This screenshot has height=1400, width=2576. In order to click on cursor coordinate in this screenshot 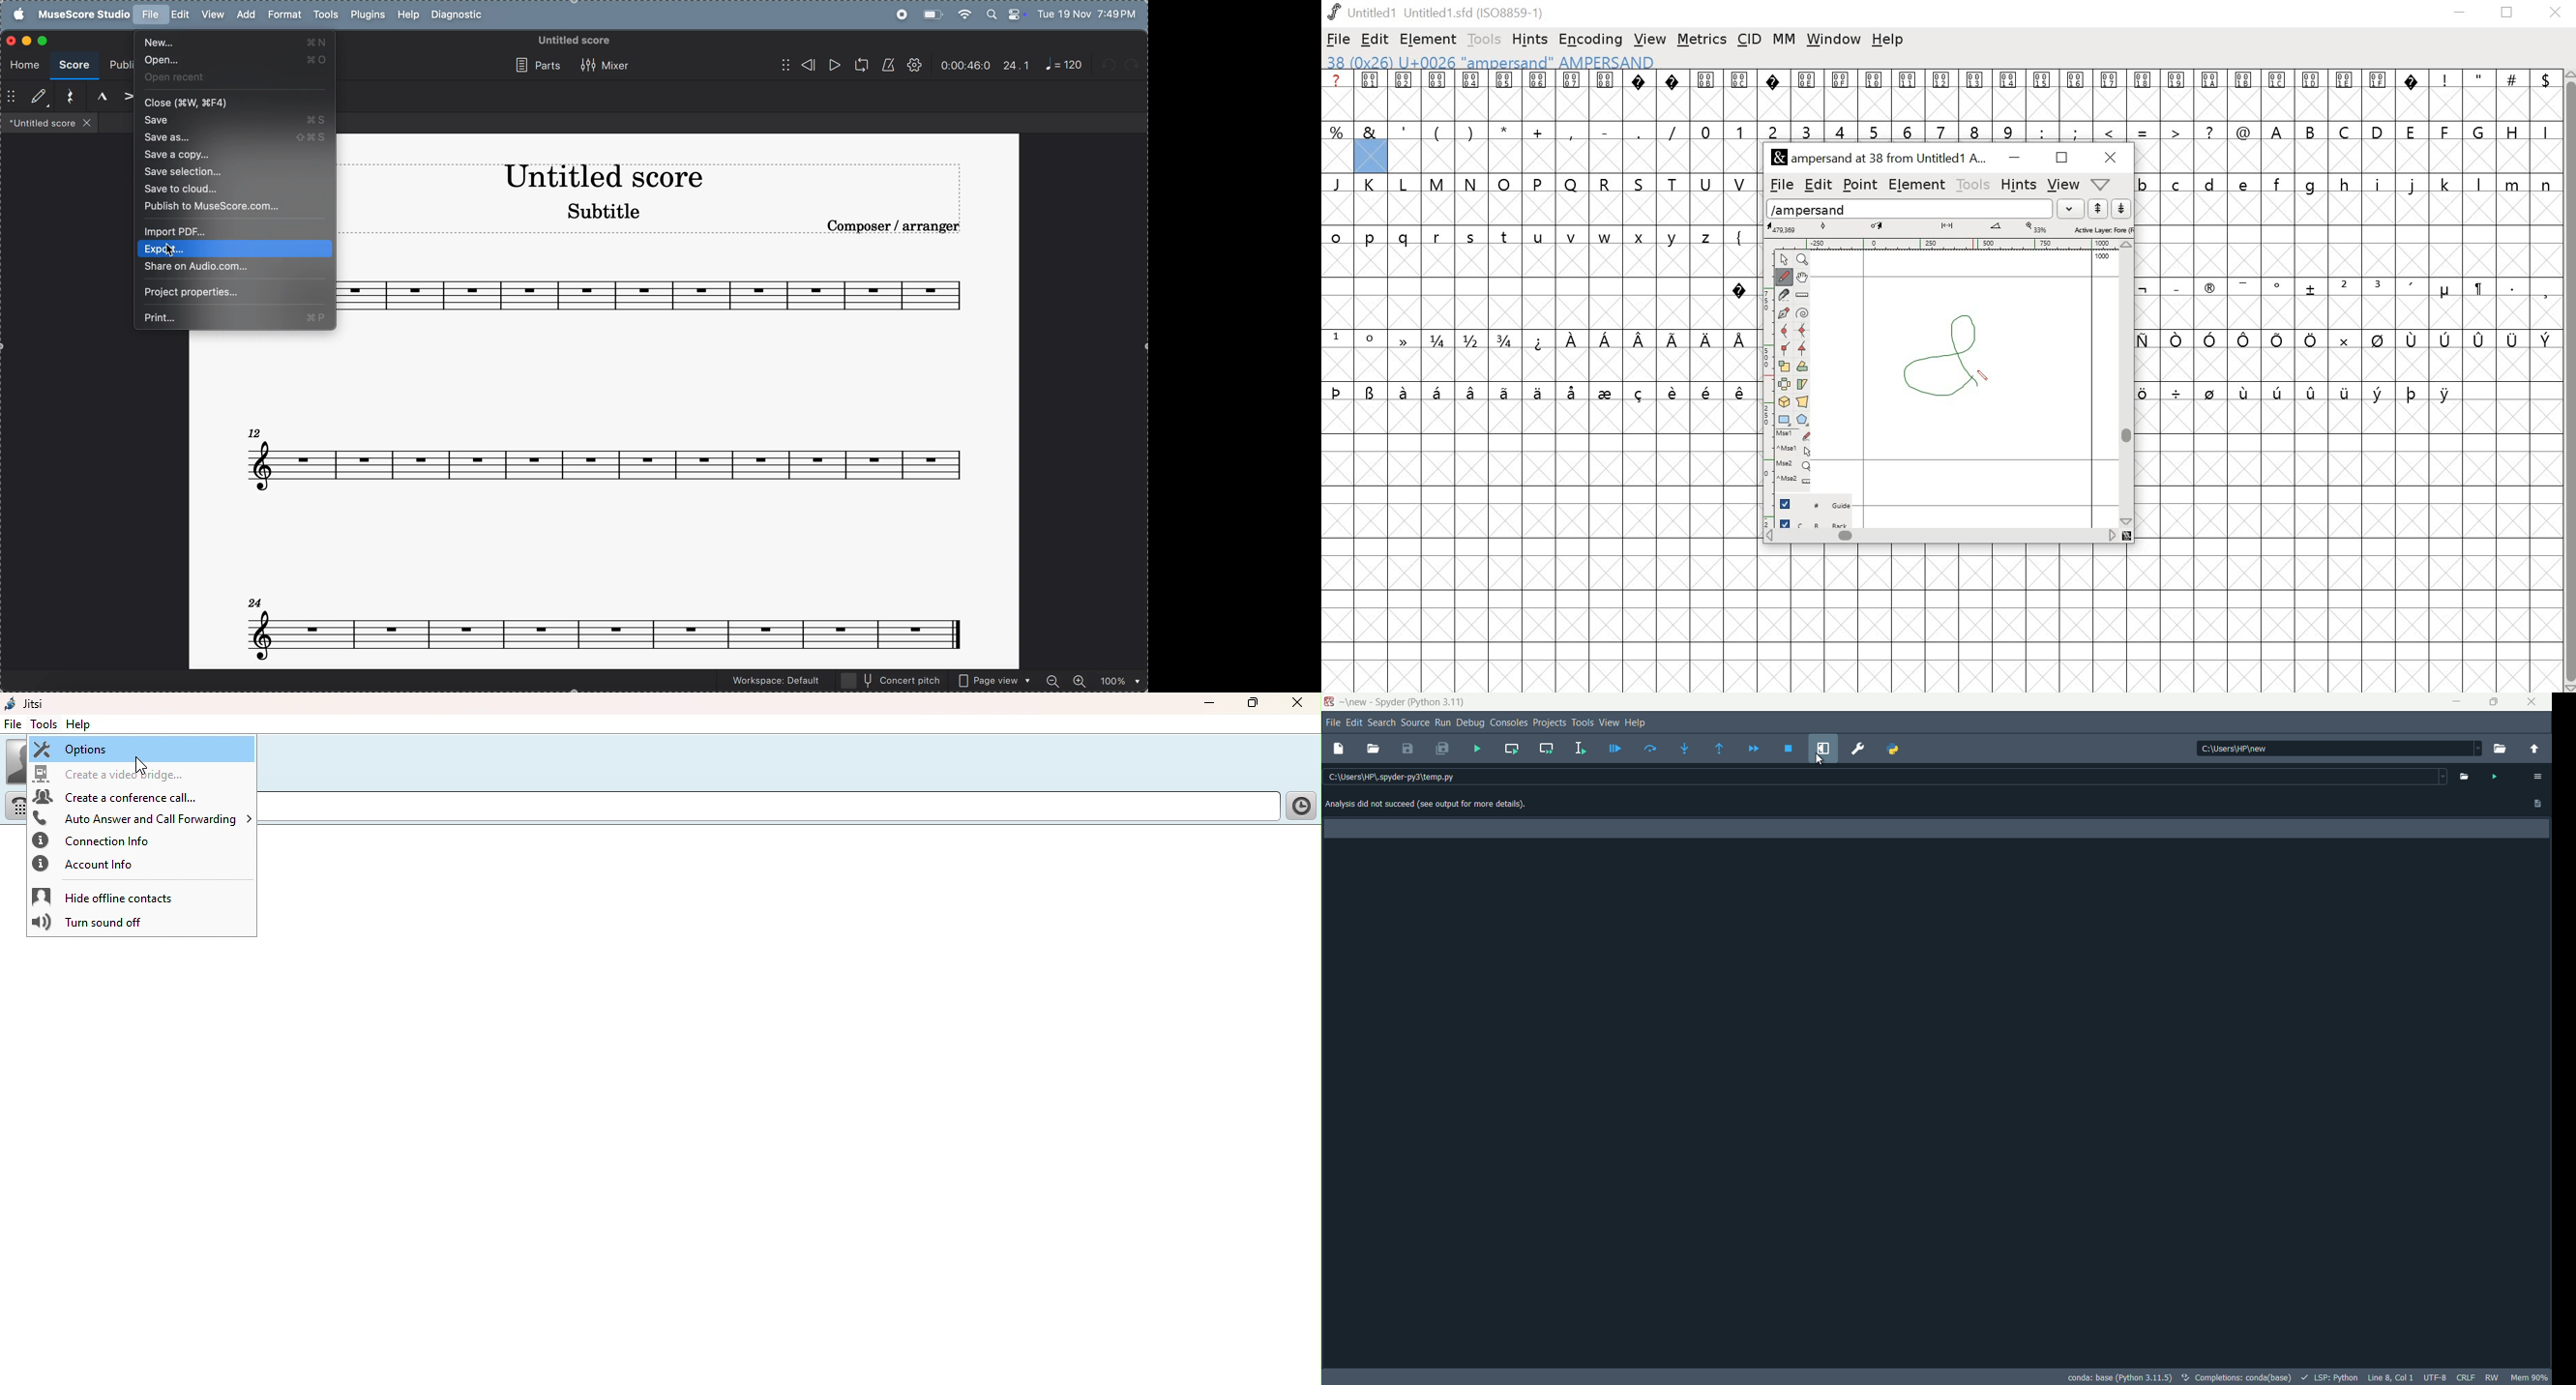, I will do `click(1784, 228)`.